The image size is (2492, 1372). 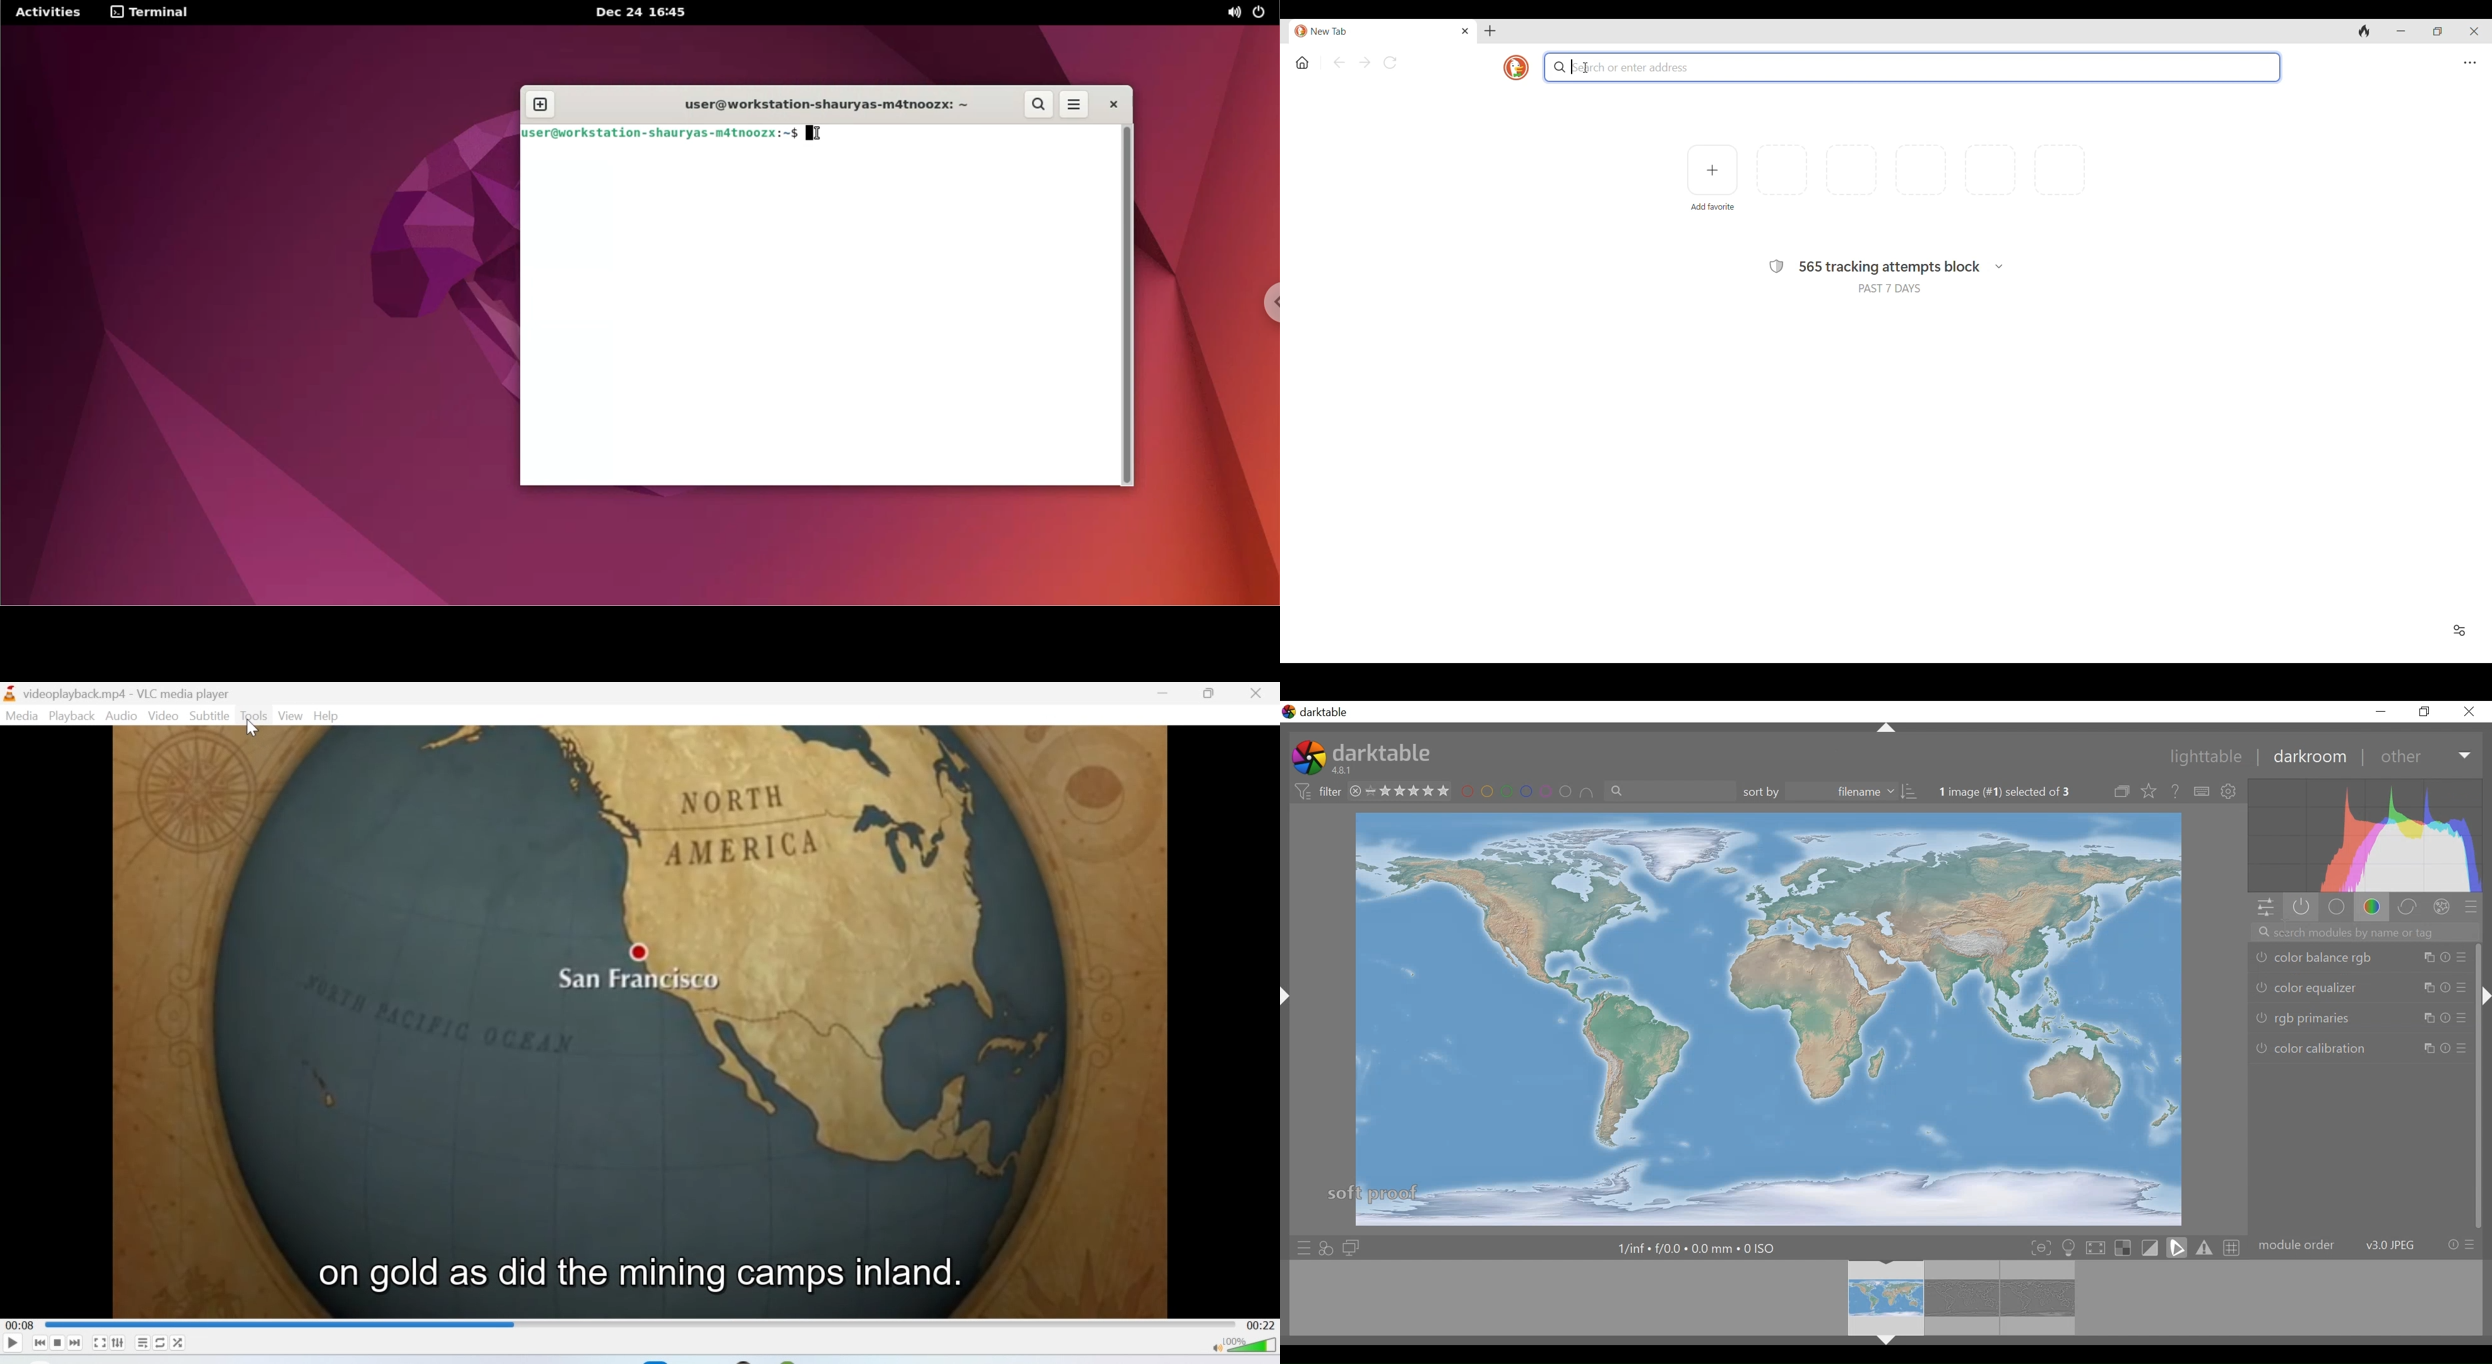 What do you see at coordinates (2175, 791) in the screenshot?
I see `help` at bounding box center [2175, 791].